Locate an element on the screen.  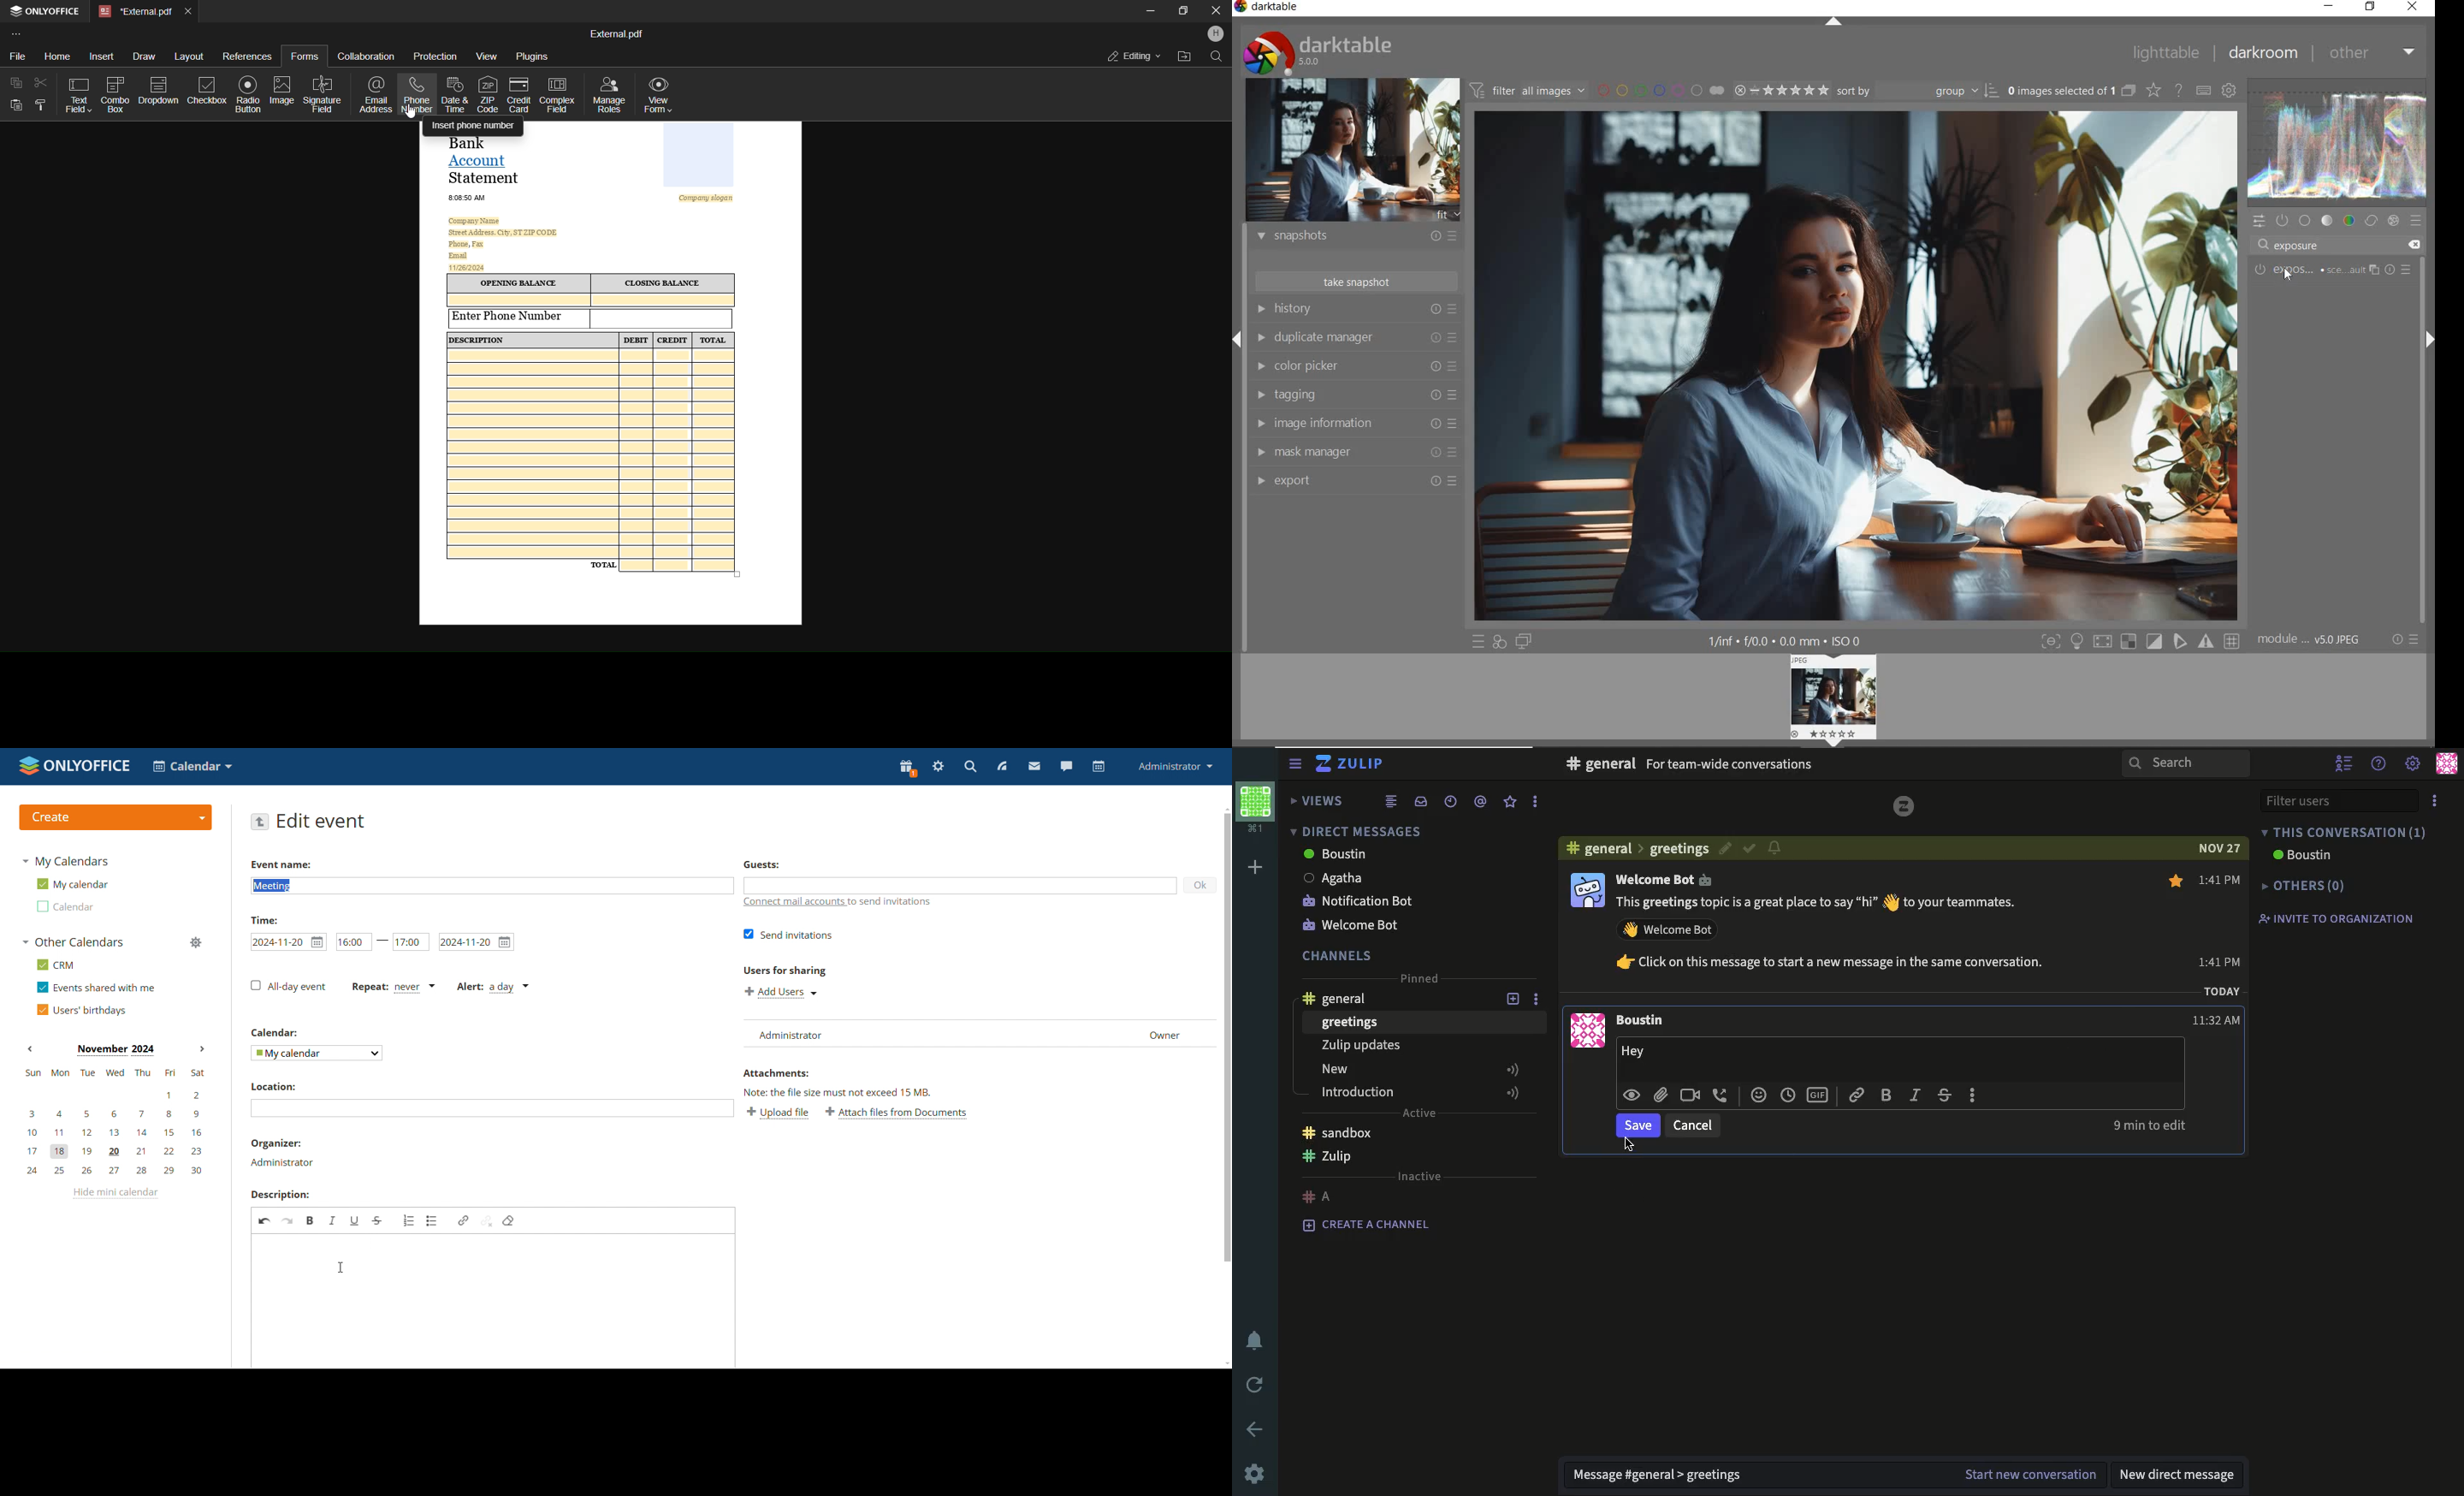
Welcome Bot is located at coordinates (1672, 880).